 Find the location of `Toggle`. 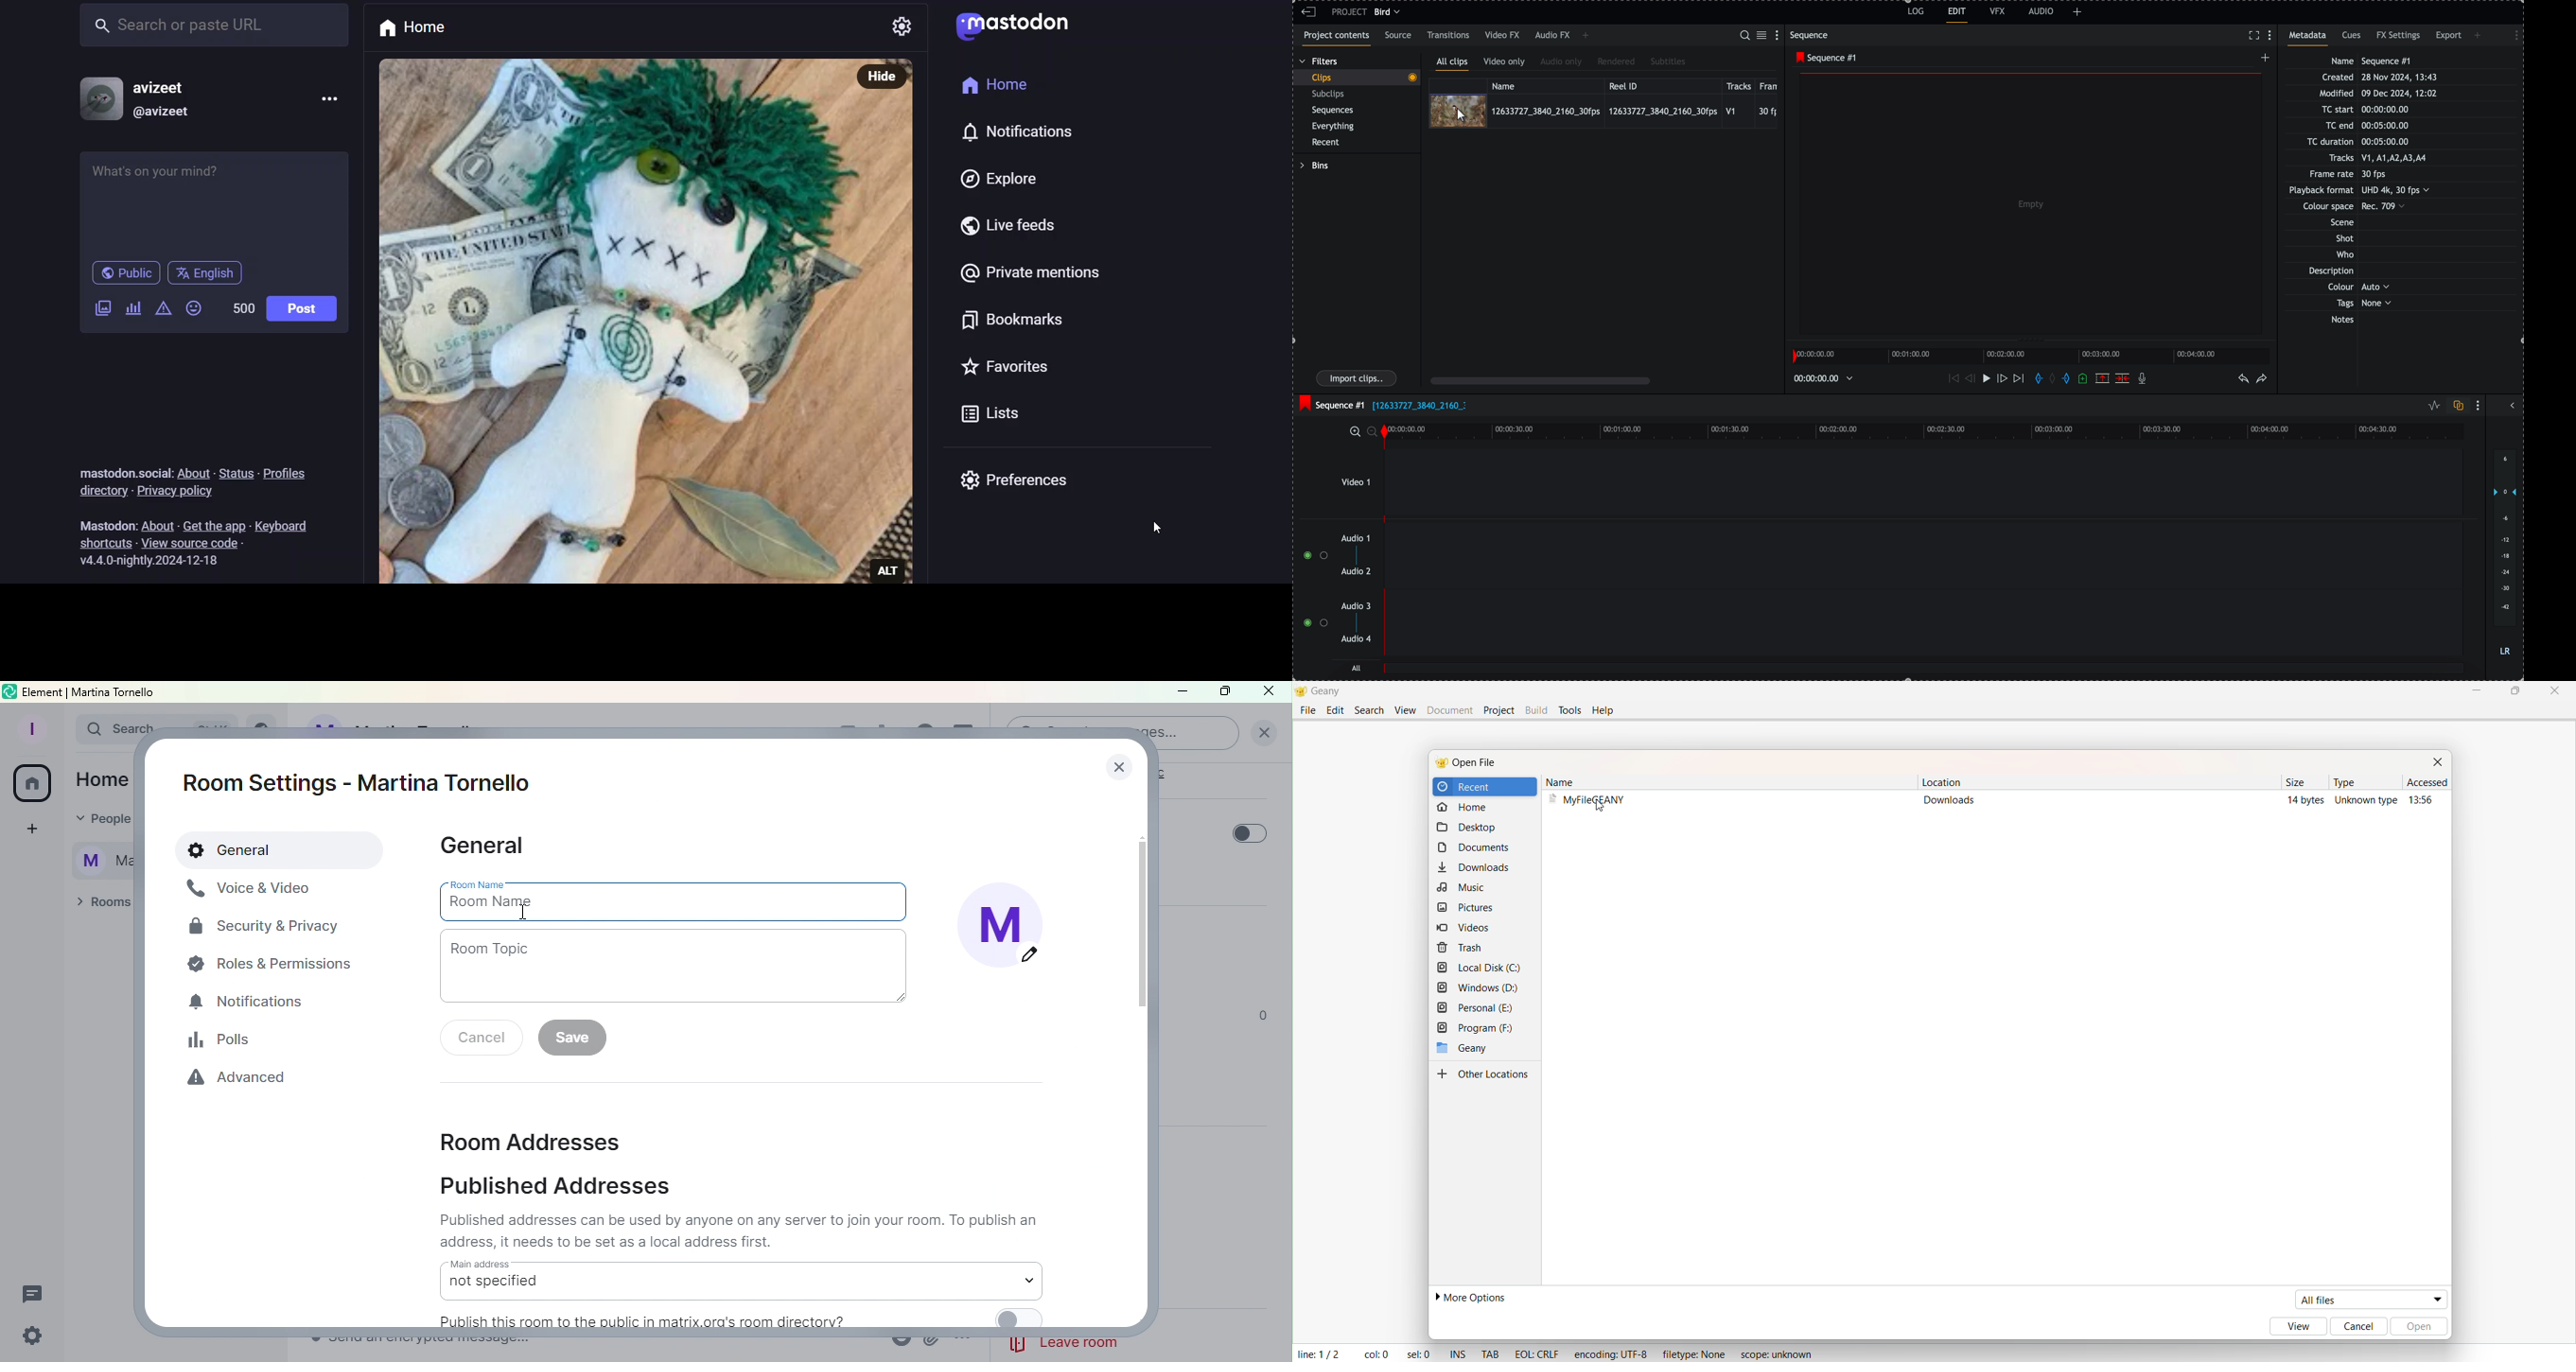

Toggle is located at coordinates (1250, 833).